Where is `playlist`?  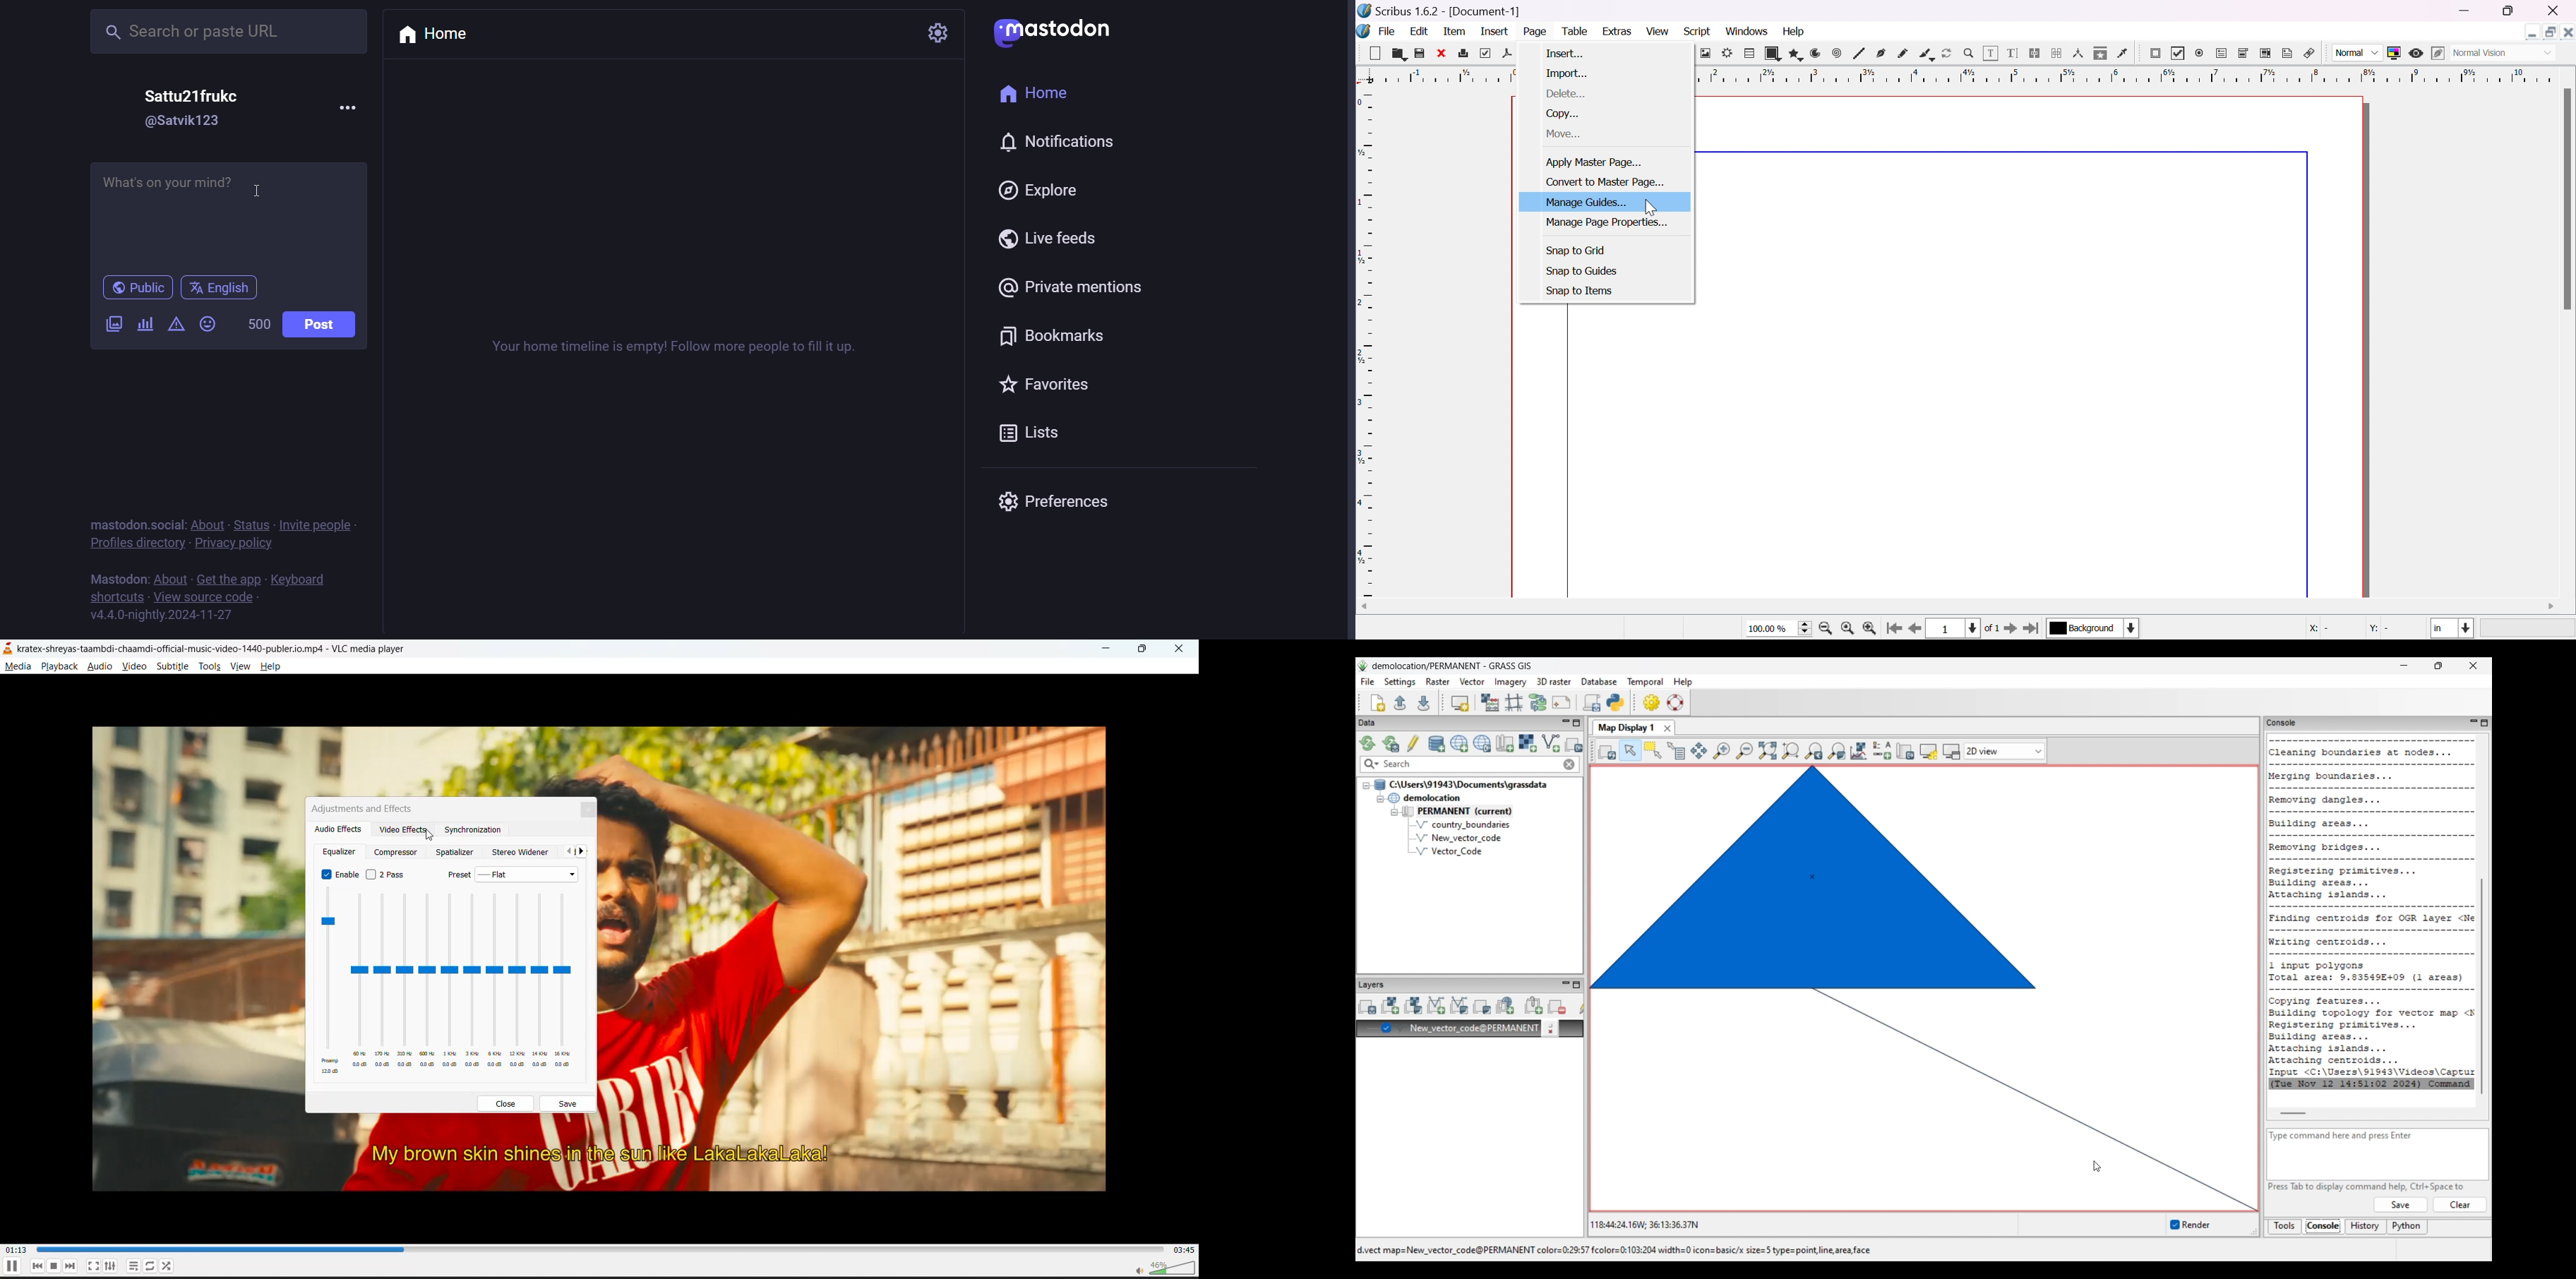
playlist is located at coordinates (132, 1267).